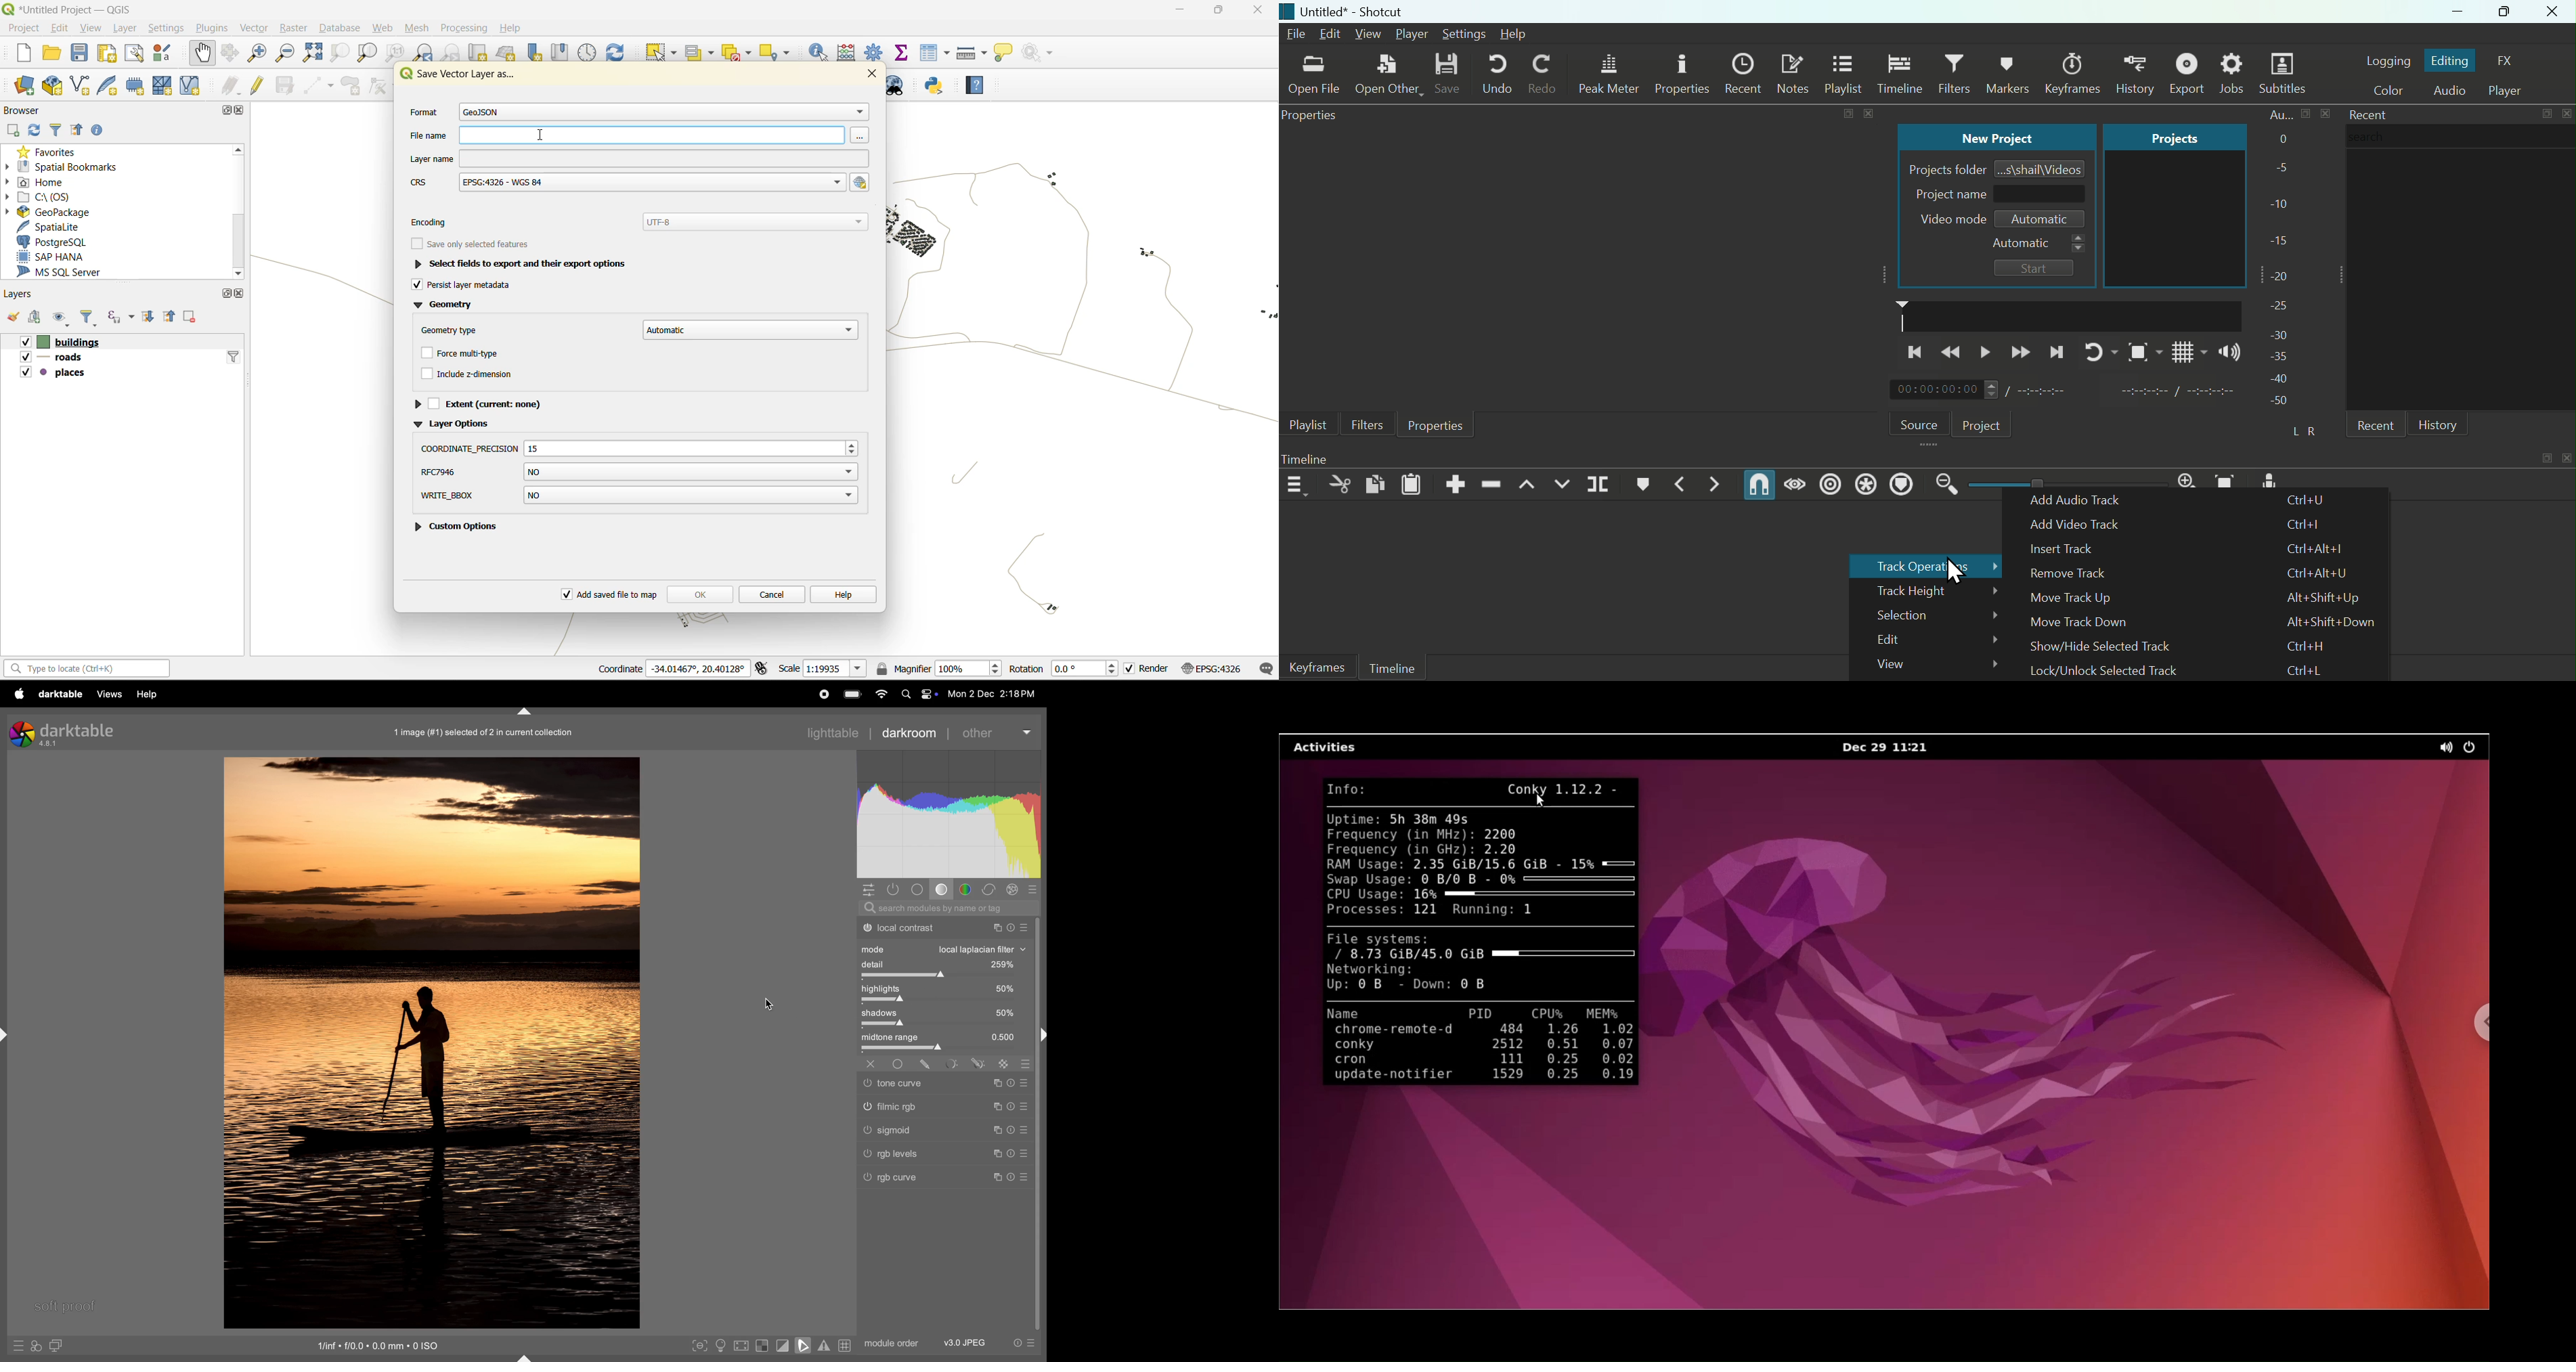  Describe the element at coordinates (381, 85) in the screenshot. I see `vertex tools` at that location.